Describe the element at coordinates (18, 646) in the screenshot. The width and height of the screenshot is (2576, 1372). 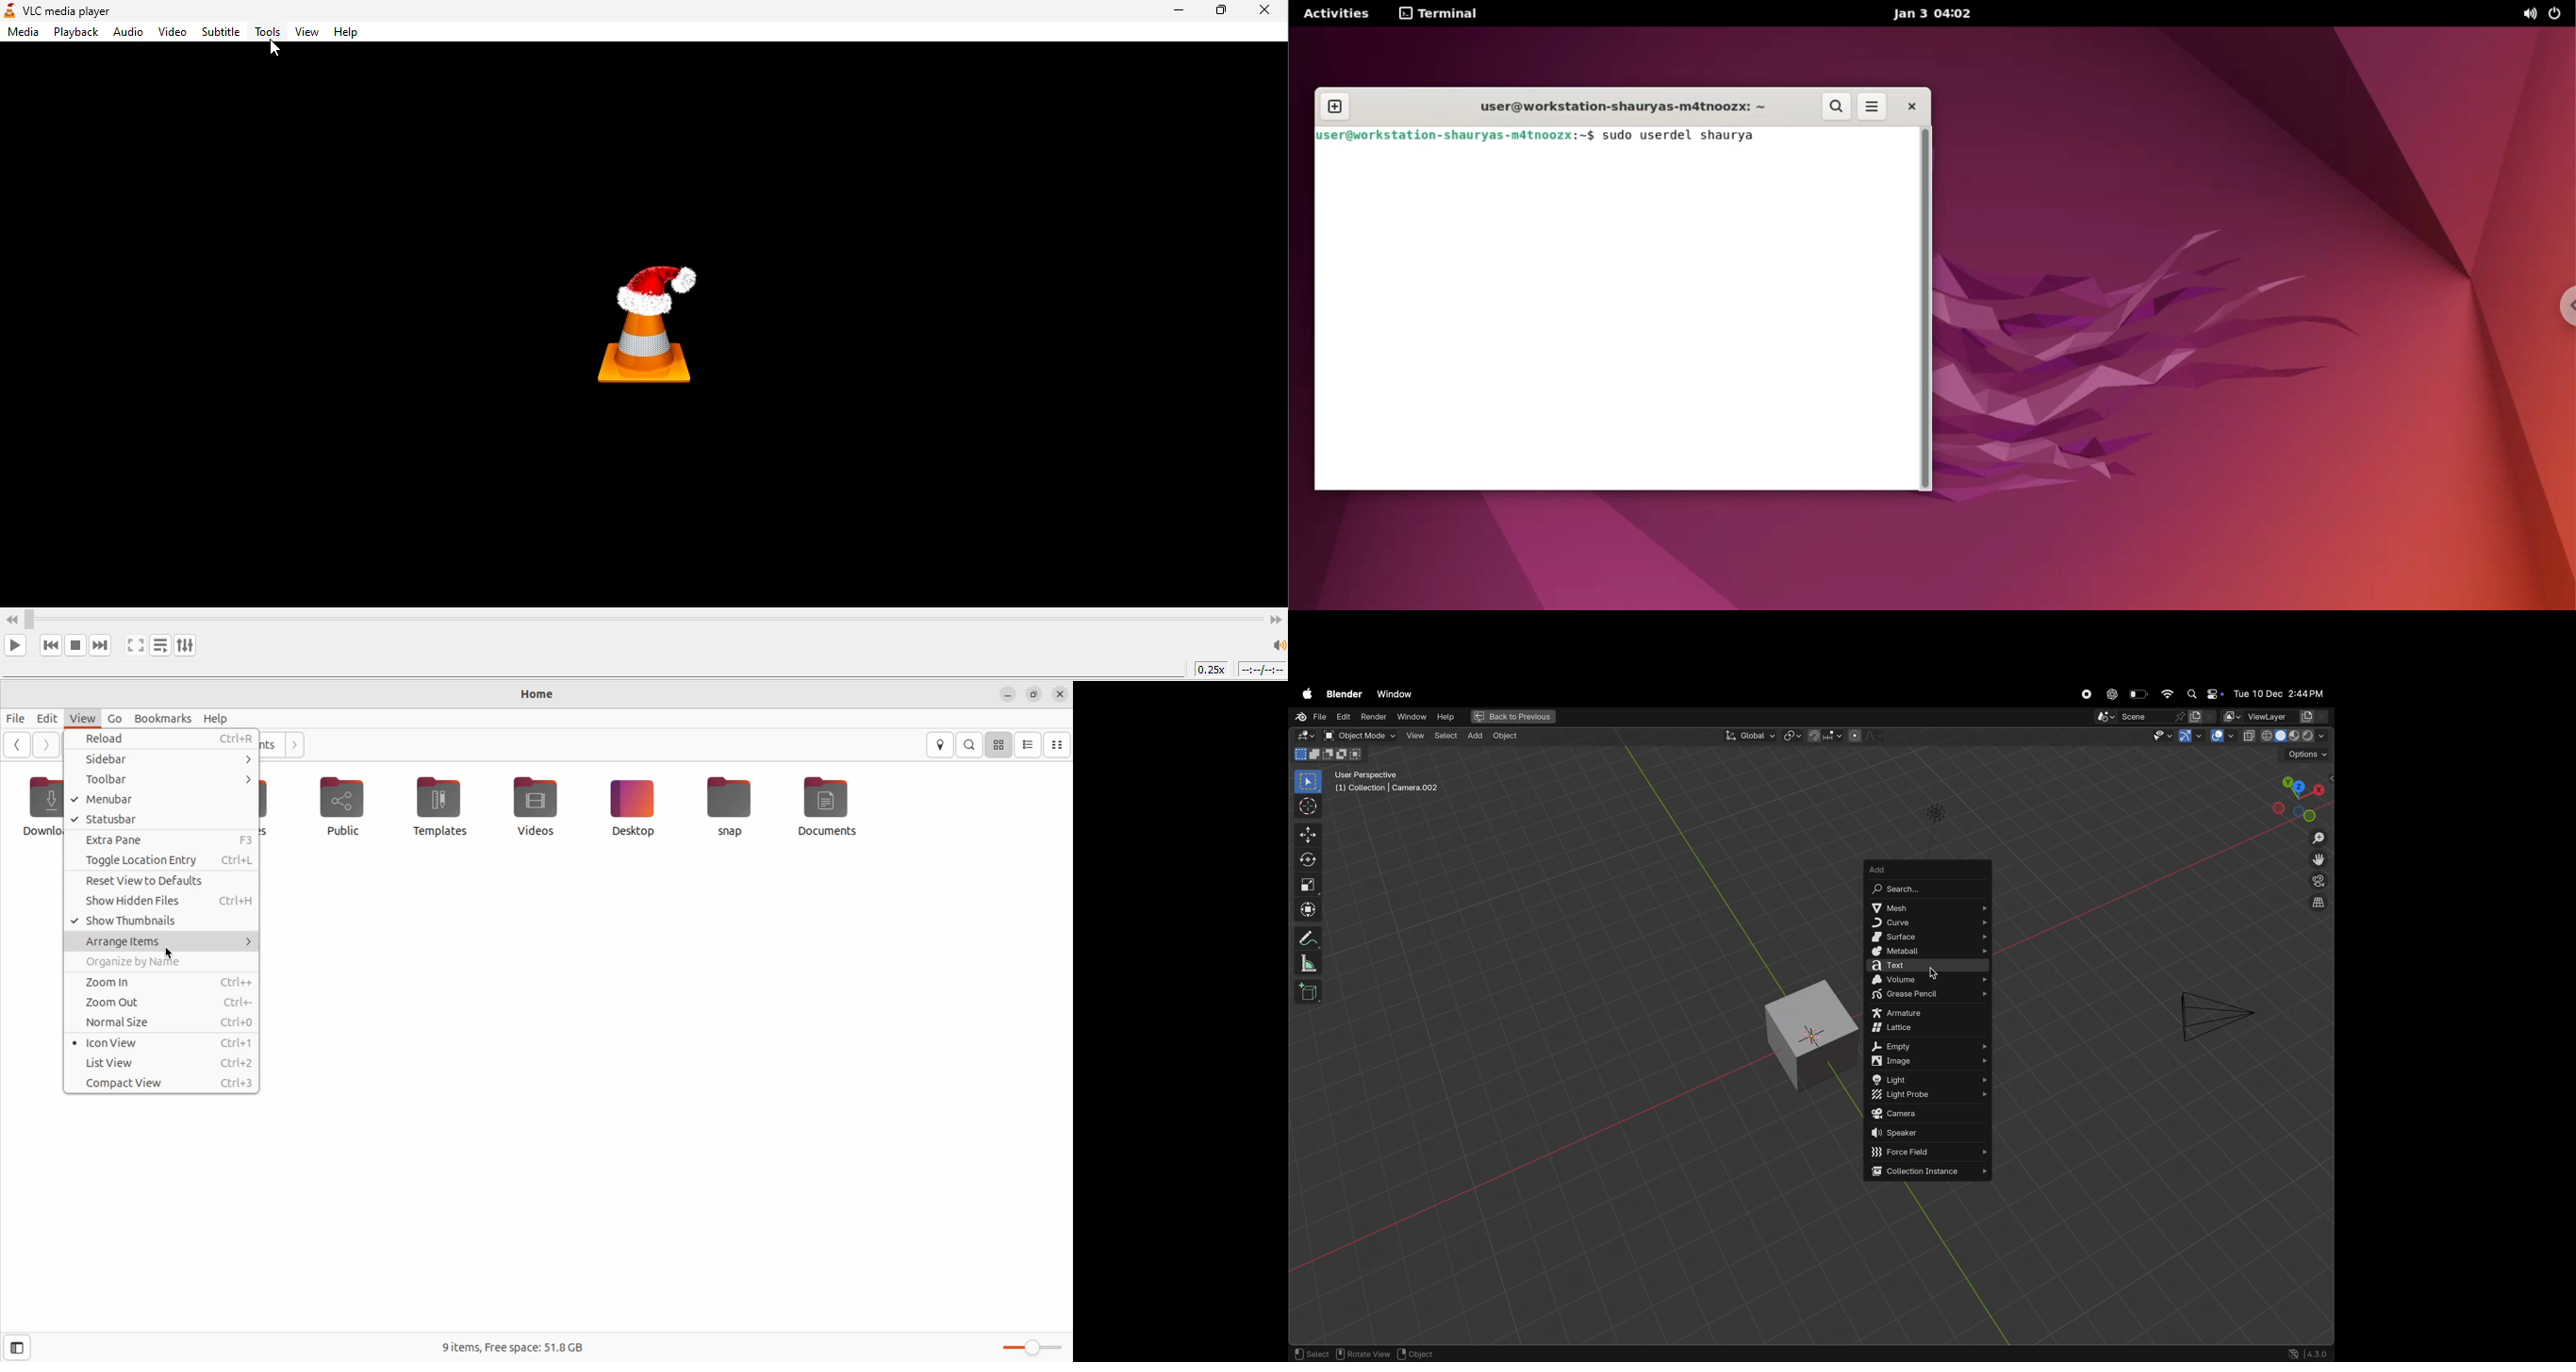
I see `play` at that location.